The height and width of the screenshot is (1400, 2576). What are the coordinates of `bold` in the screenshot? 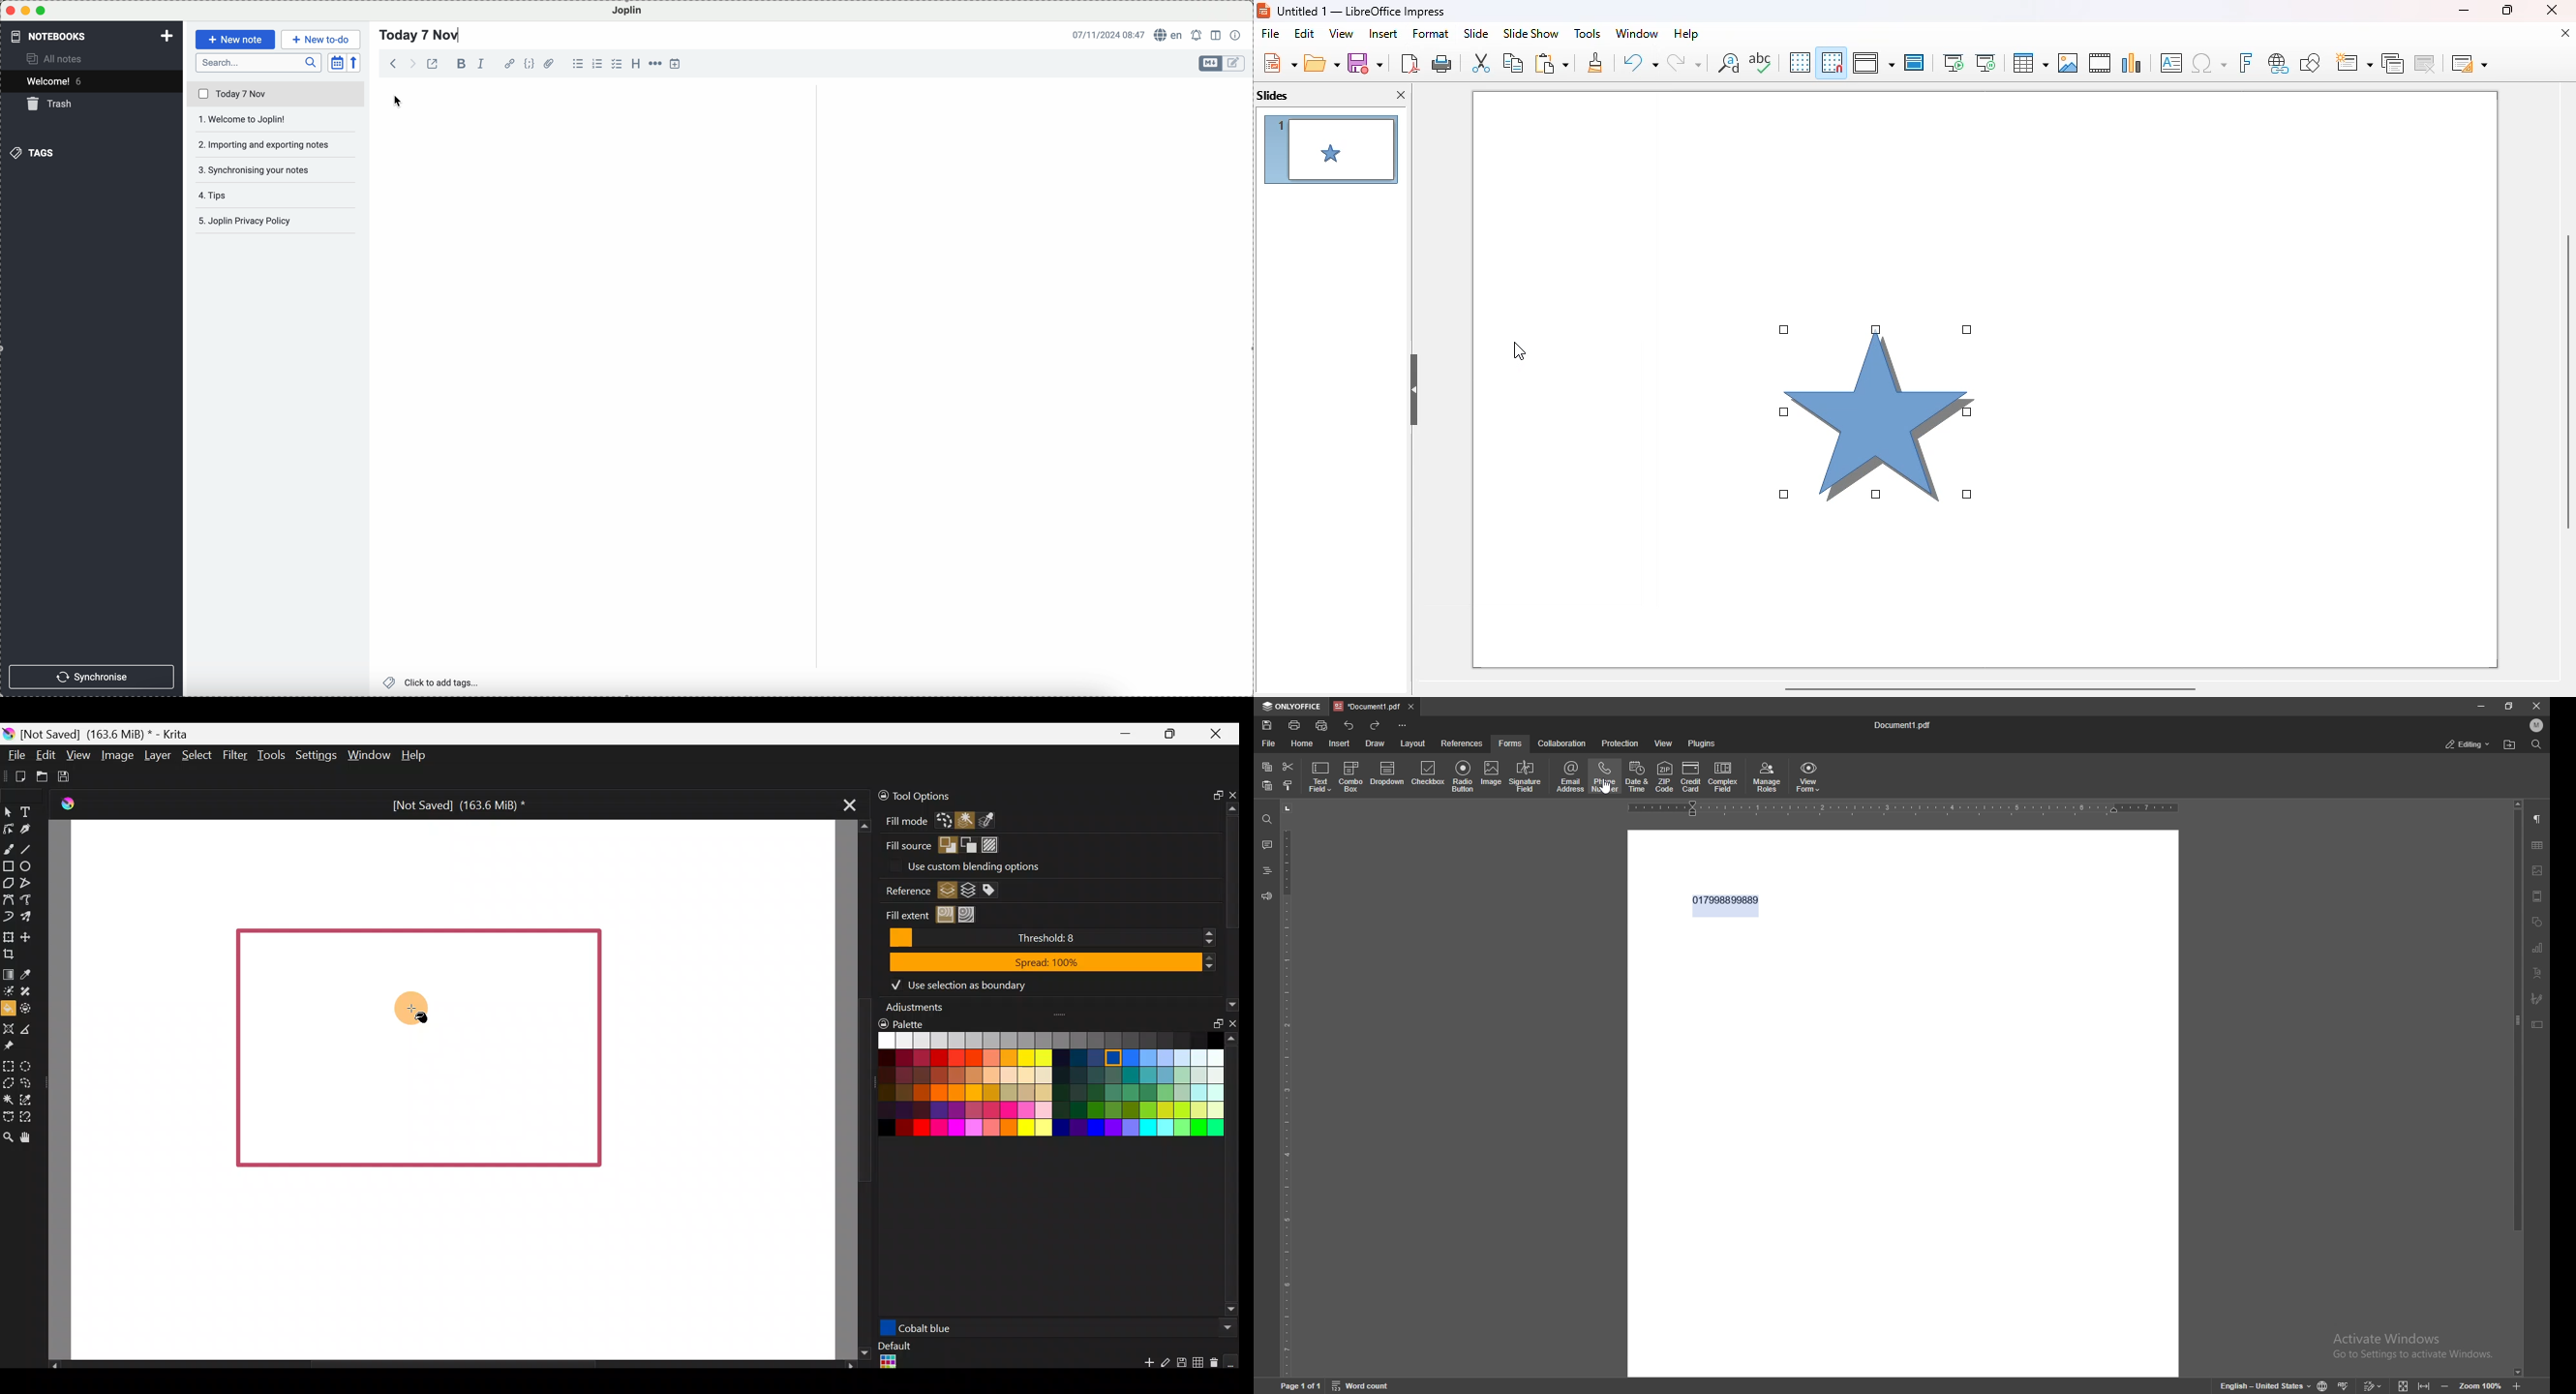 It's located at (459, 63).